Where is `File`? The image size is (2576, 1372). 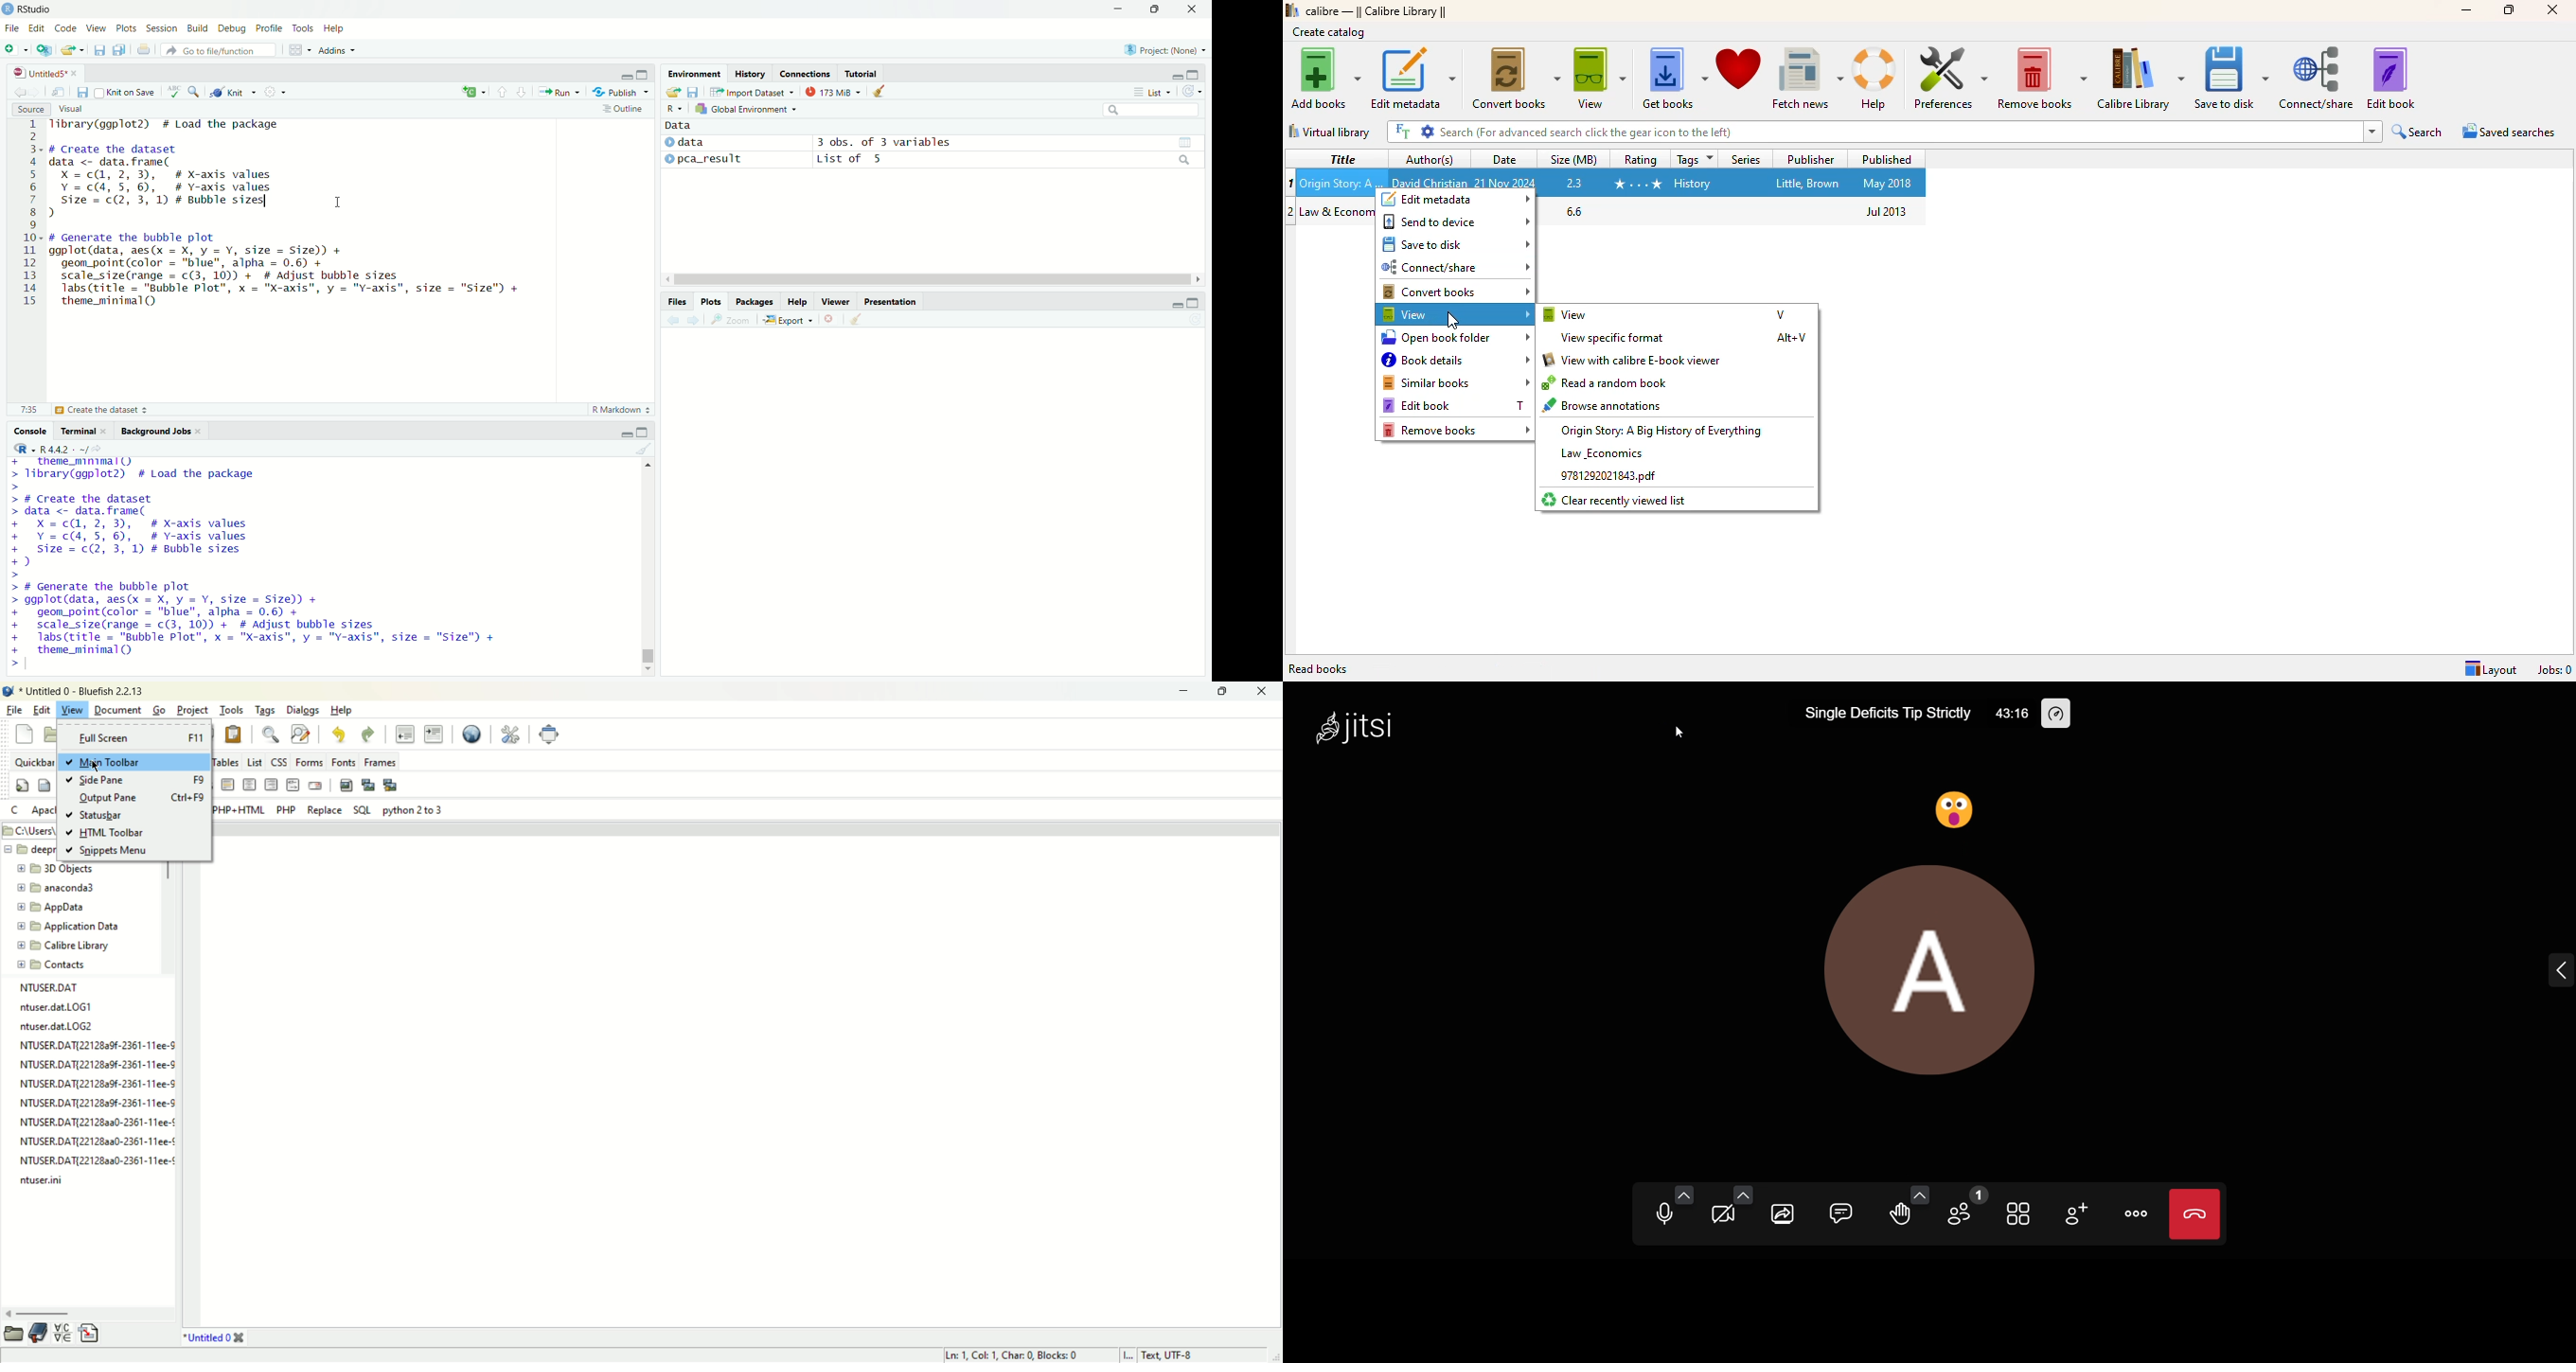
File is located at coordinates (13, 28).